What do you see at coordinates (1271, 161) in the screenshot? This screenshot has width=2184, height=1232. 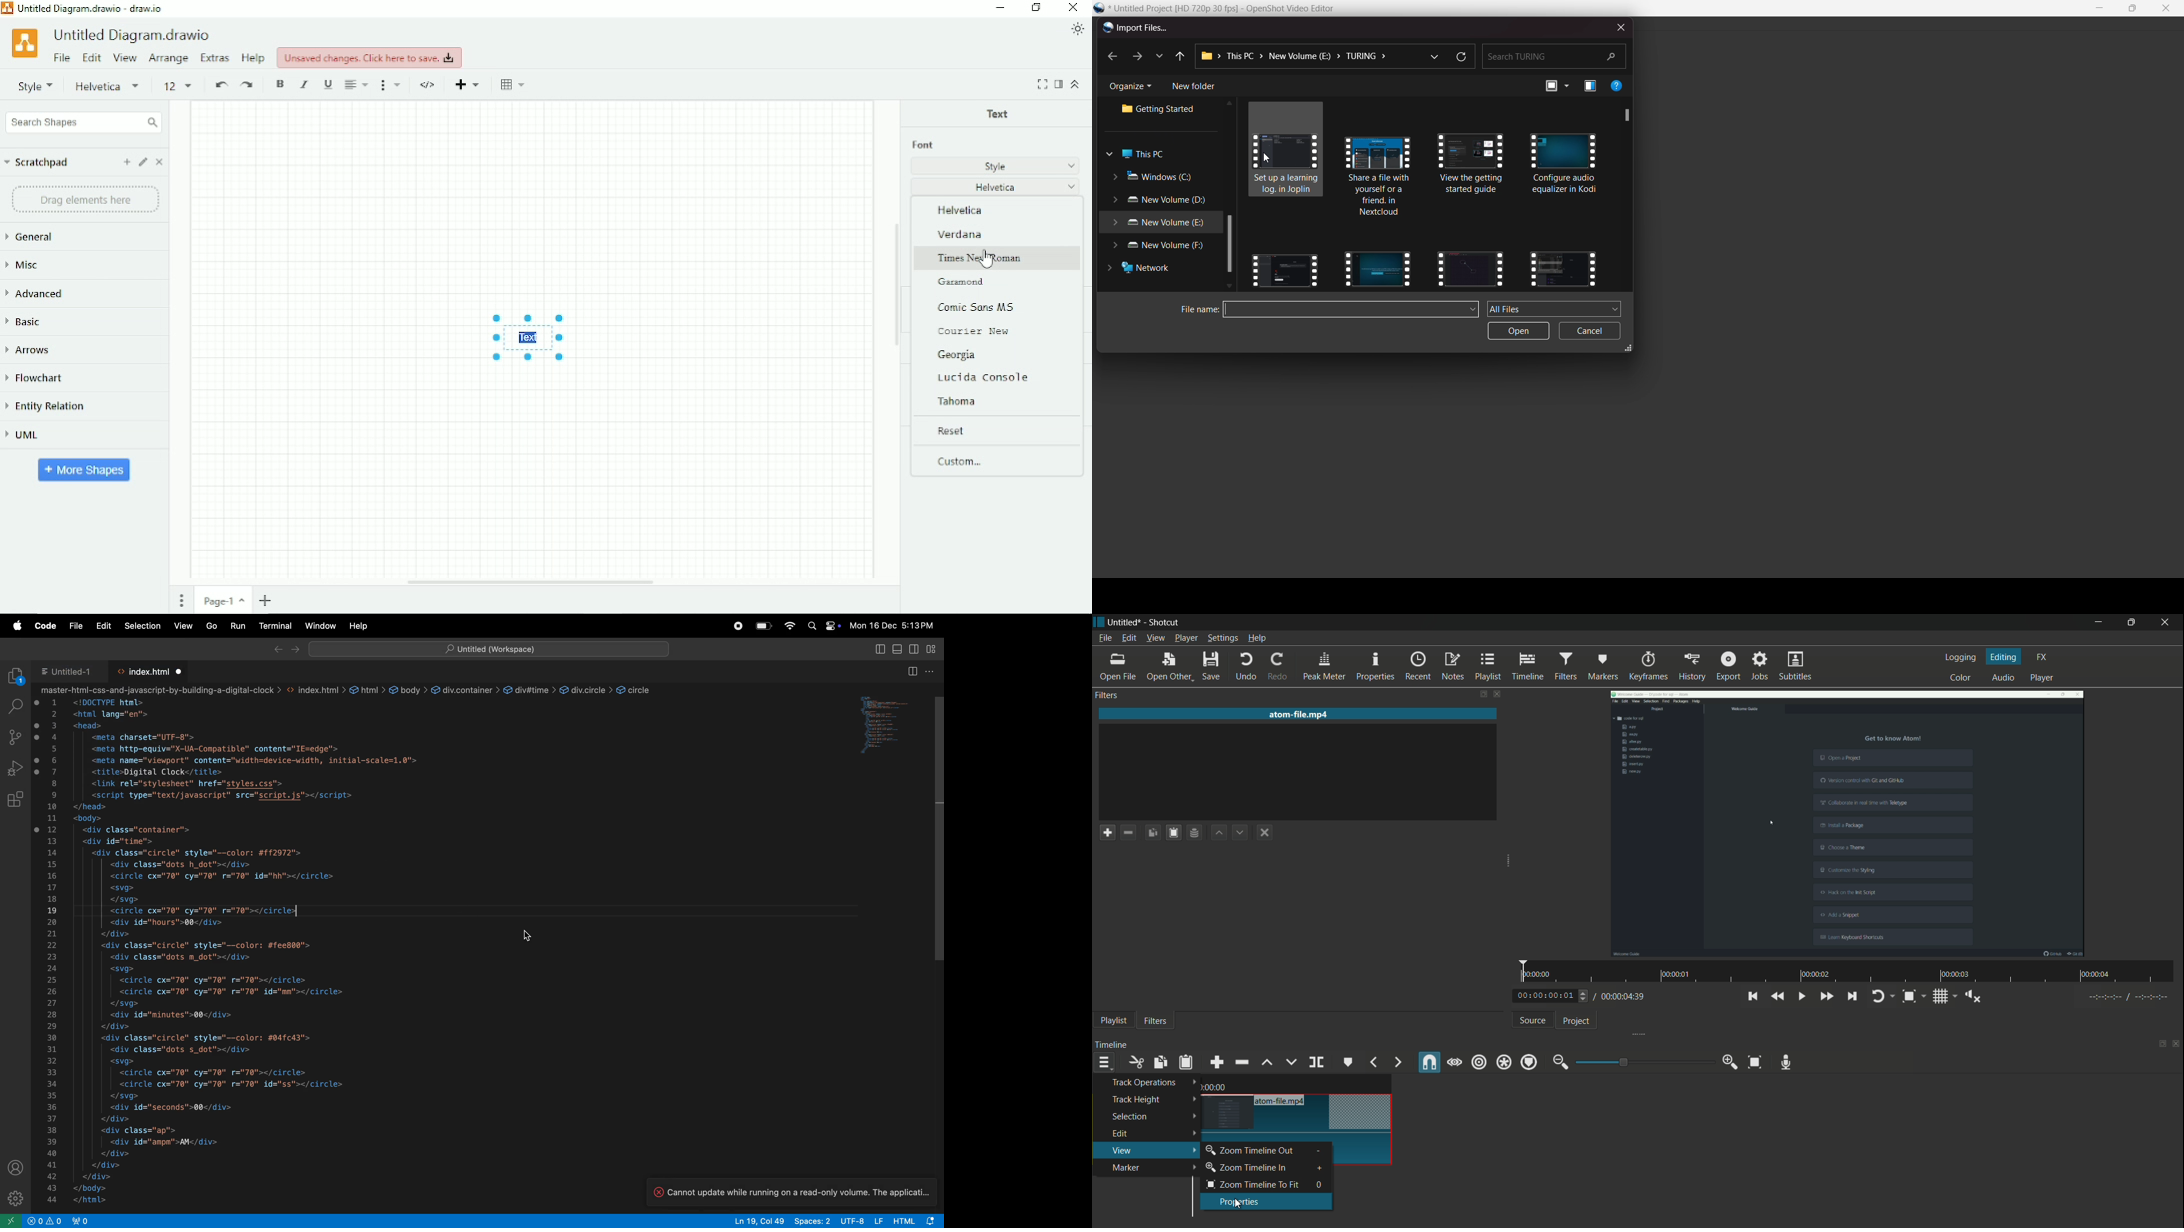 I see `cursor` at bounding box center [1271, 161].